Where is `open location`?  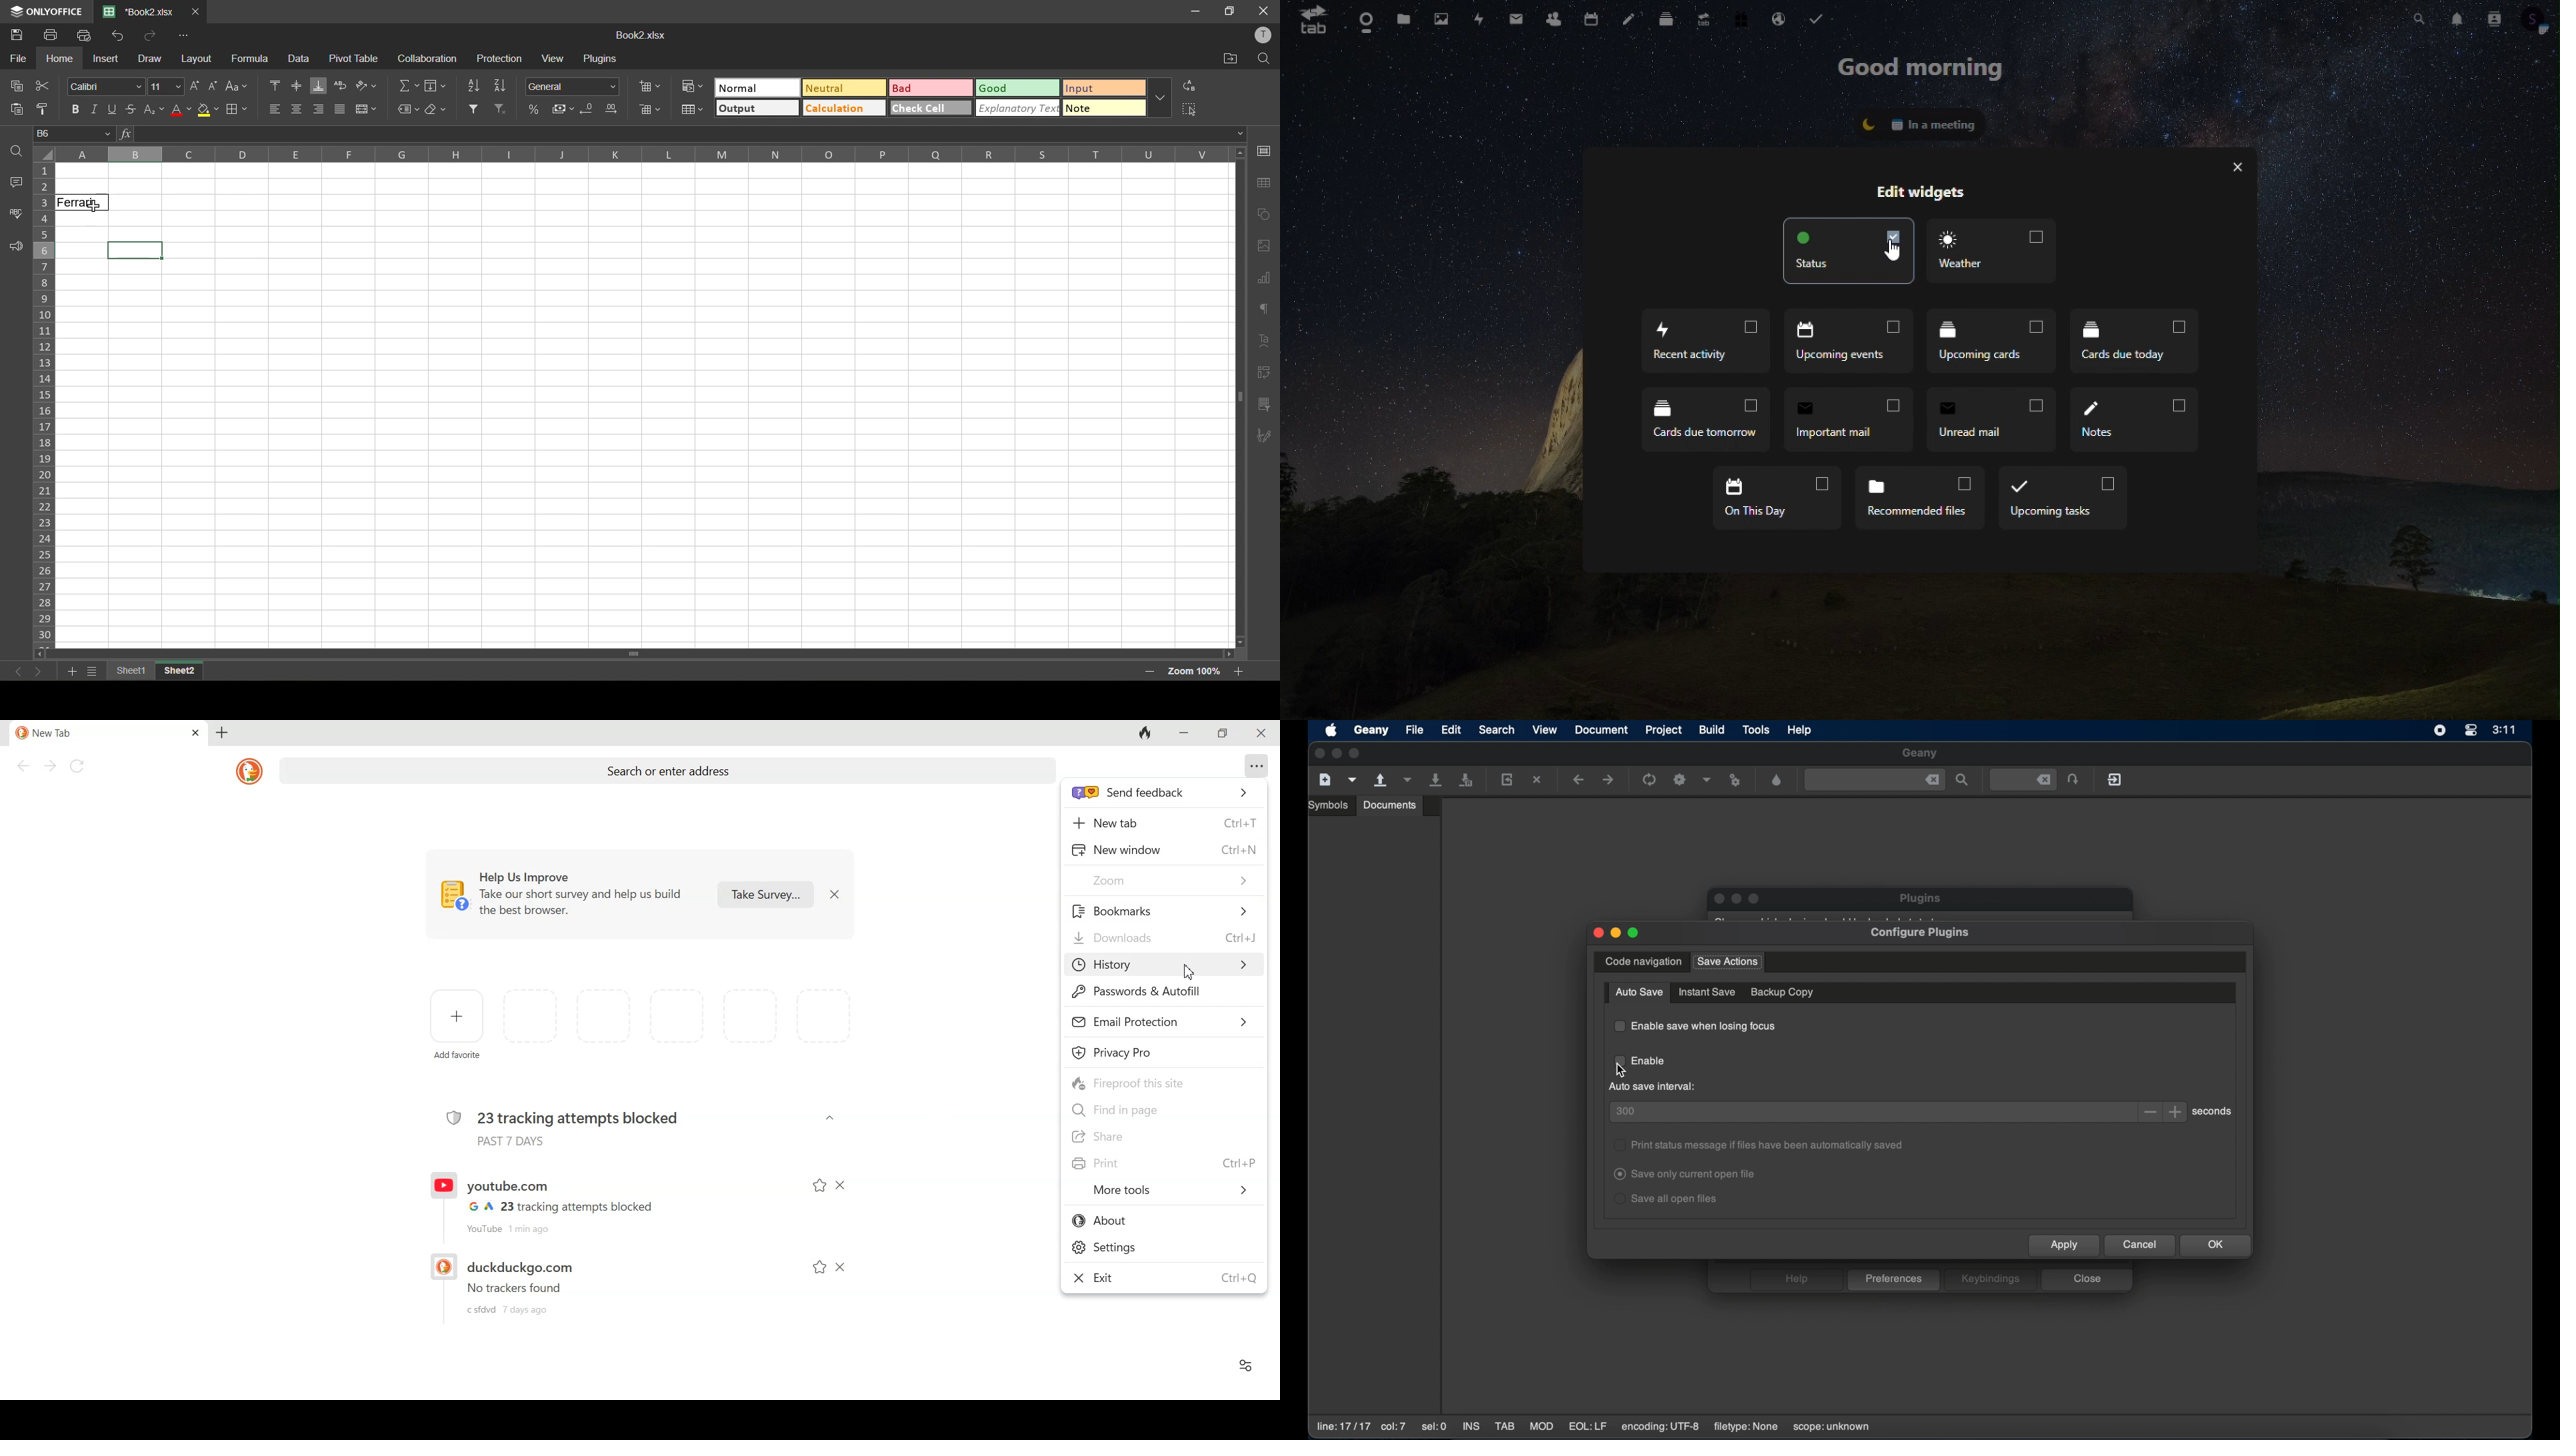
open location is located at coordinates (1232, 60).